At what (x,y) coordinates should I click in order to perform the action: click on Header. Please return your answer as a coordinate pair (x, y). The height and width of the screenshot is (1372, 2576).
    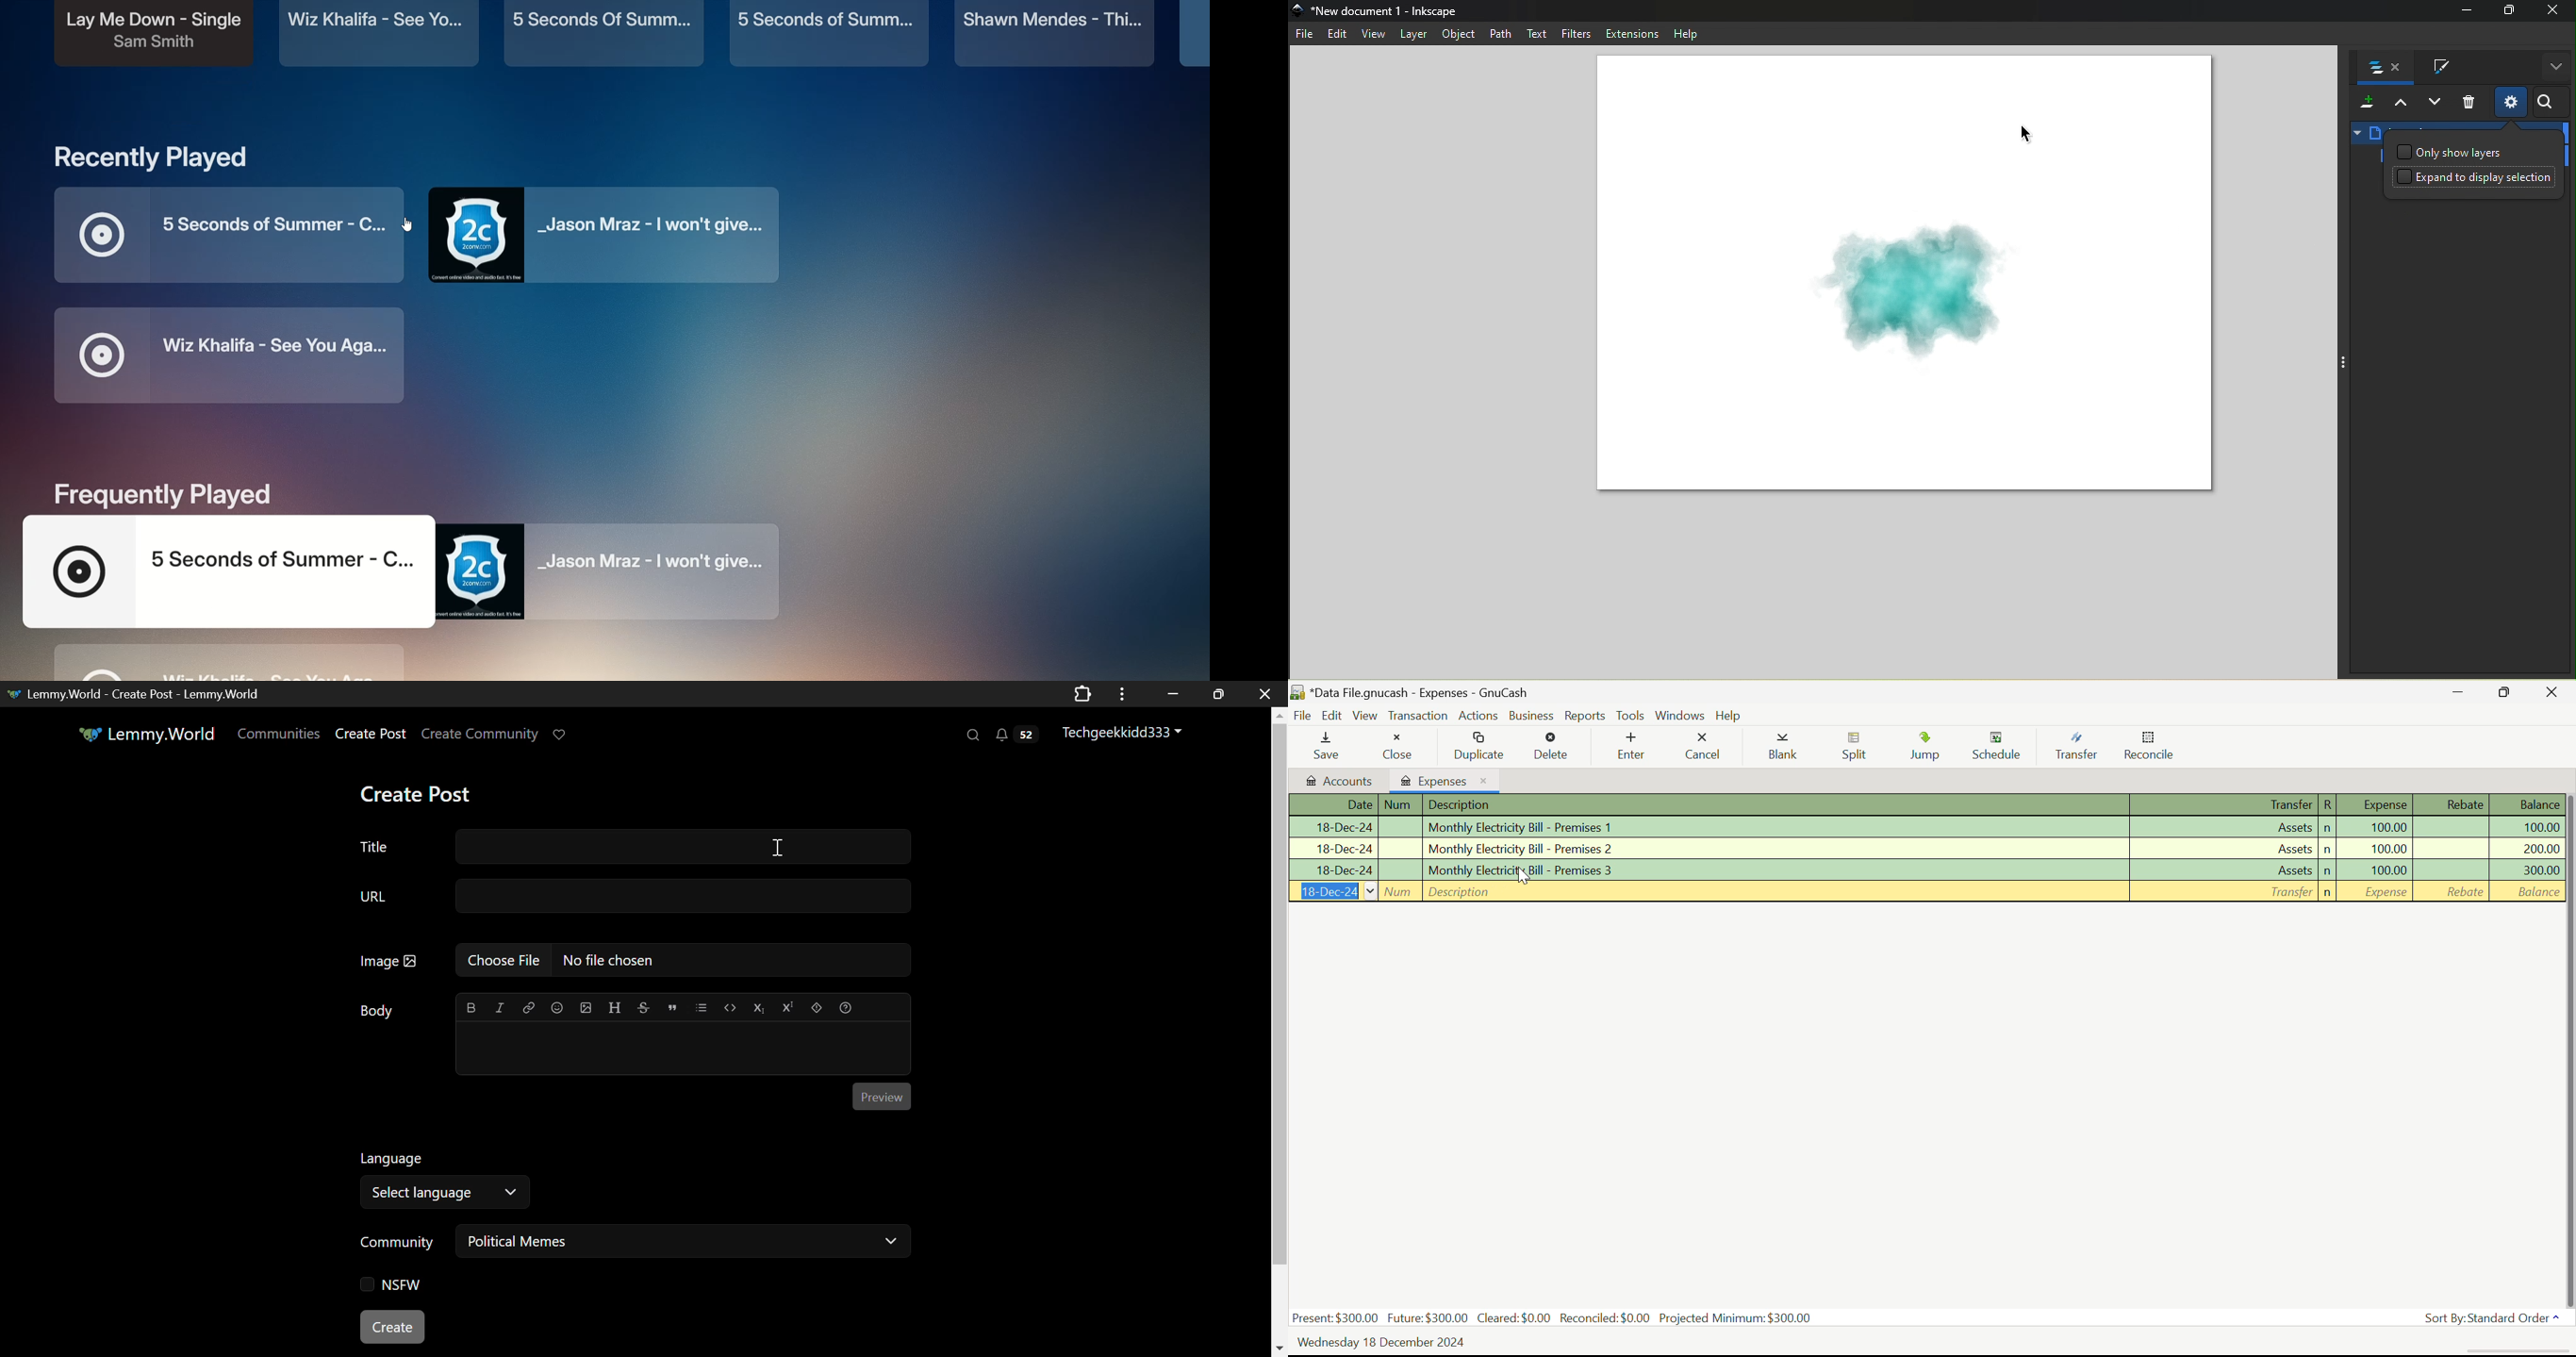
    Looking at the image, I should click on (615, 1008).